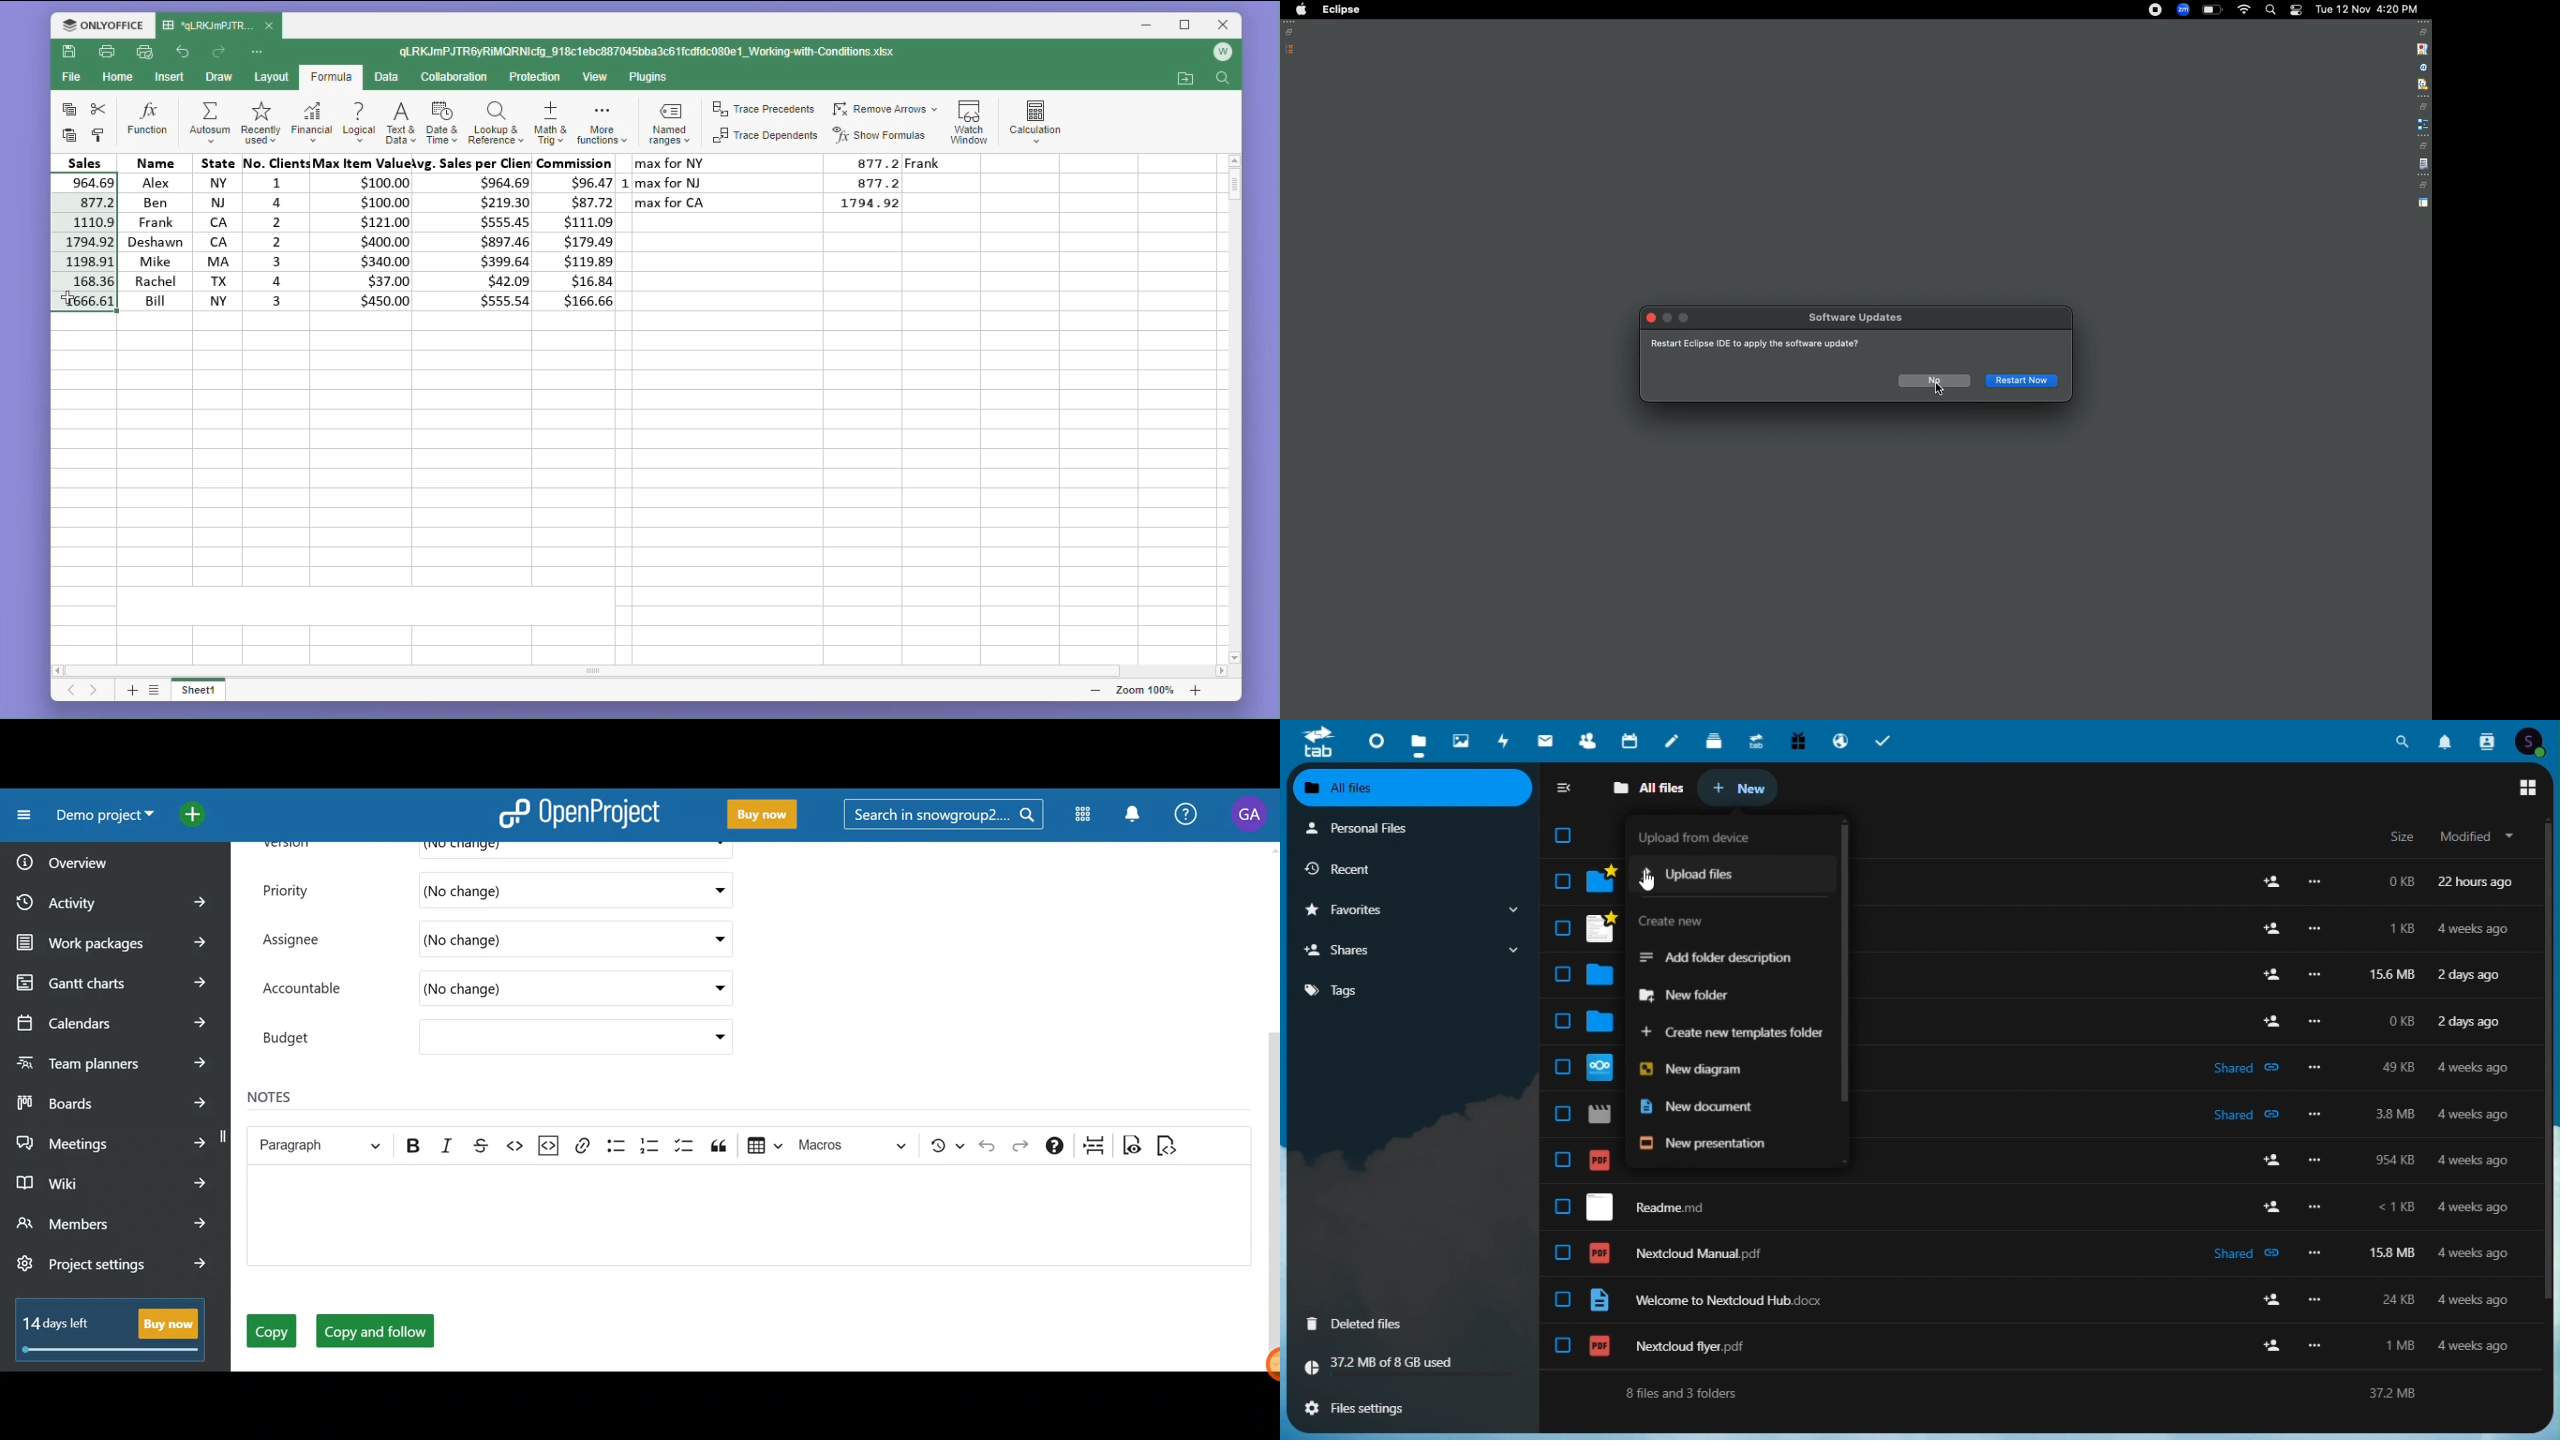 This screenshot has height=1456, width=2576. What do you see at coordinates (183, 50) in the screenshot?
I see `undo` at bounding box center [183, 50].